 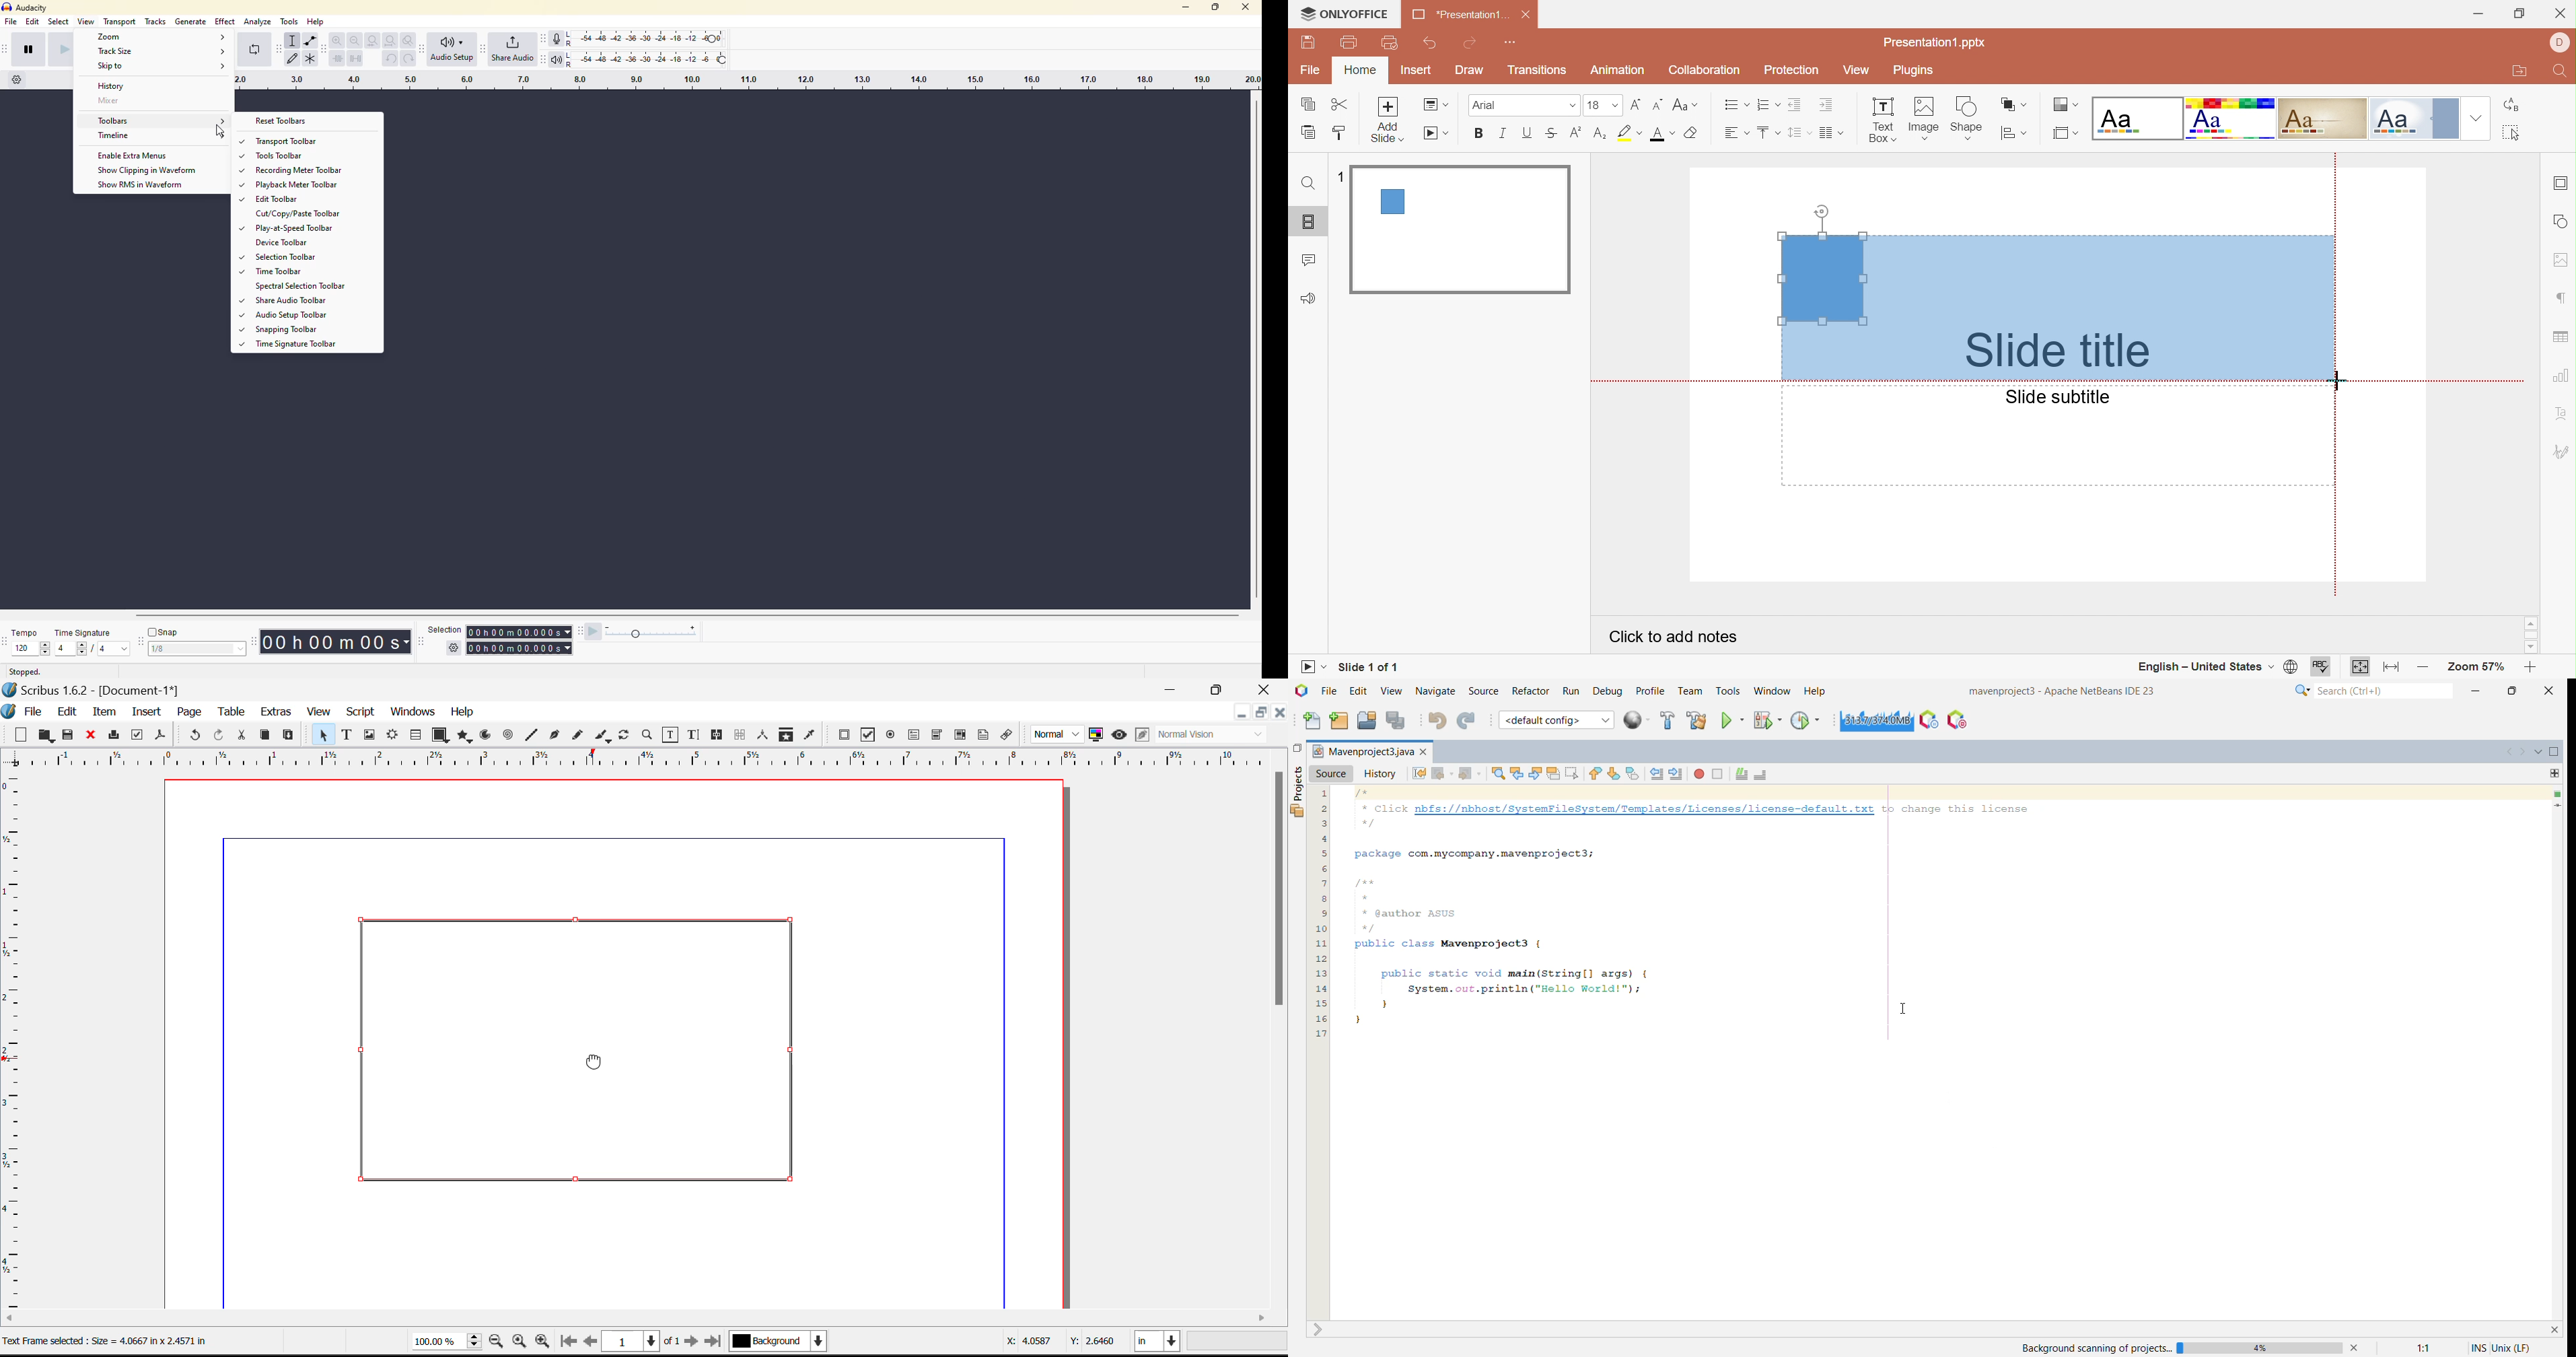 What do you see at coordinates (1923, 120) in the screenshot?
I see `Image` at bounding box center [1923, 120].